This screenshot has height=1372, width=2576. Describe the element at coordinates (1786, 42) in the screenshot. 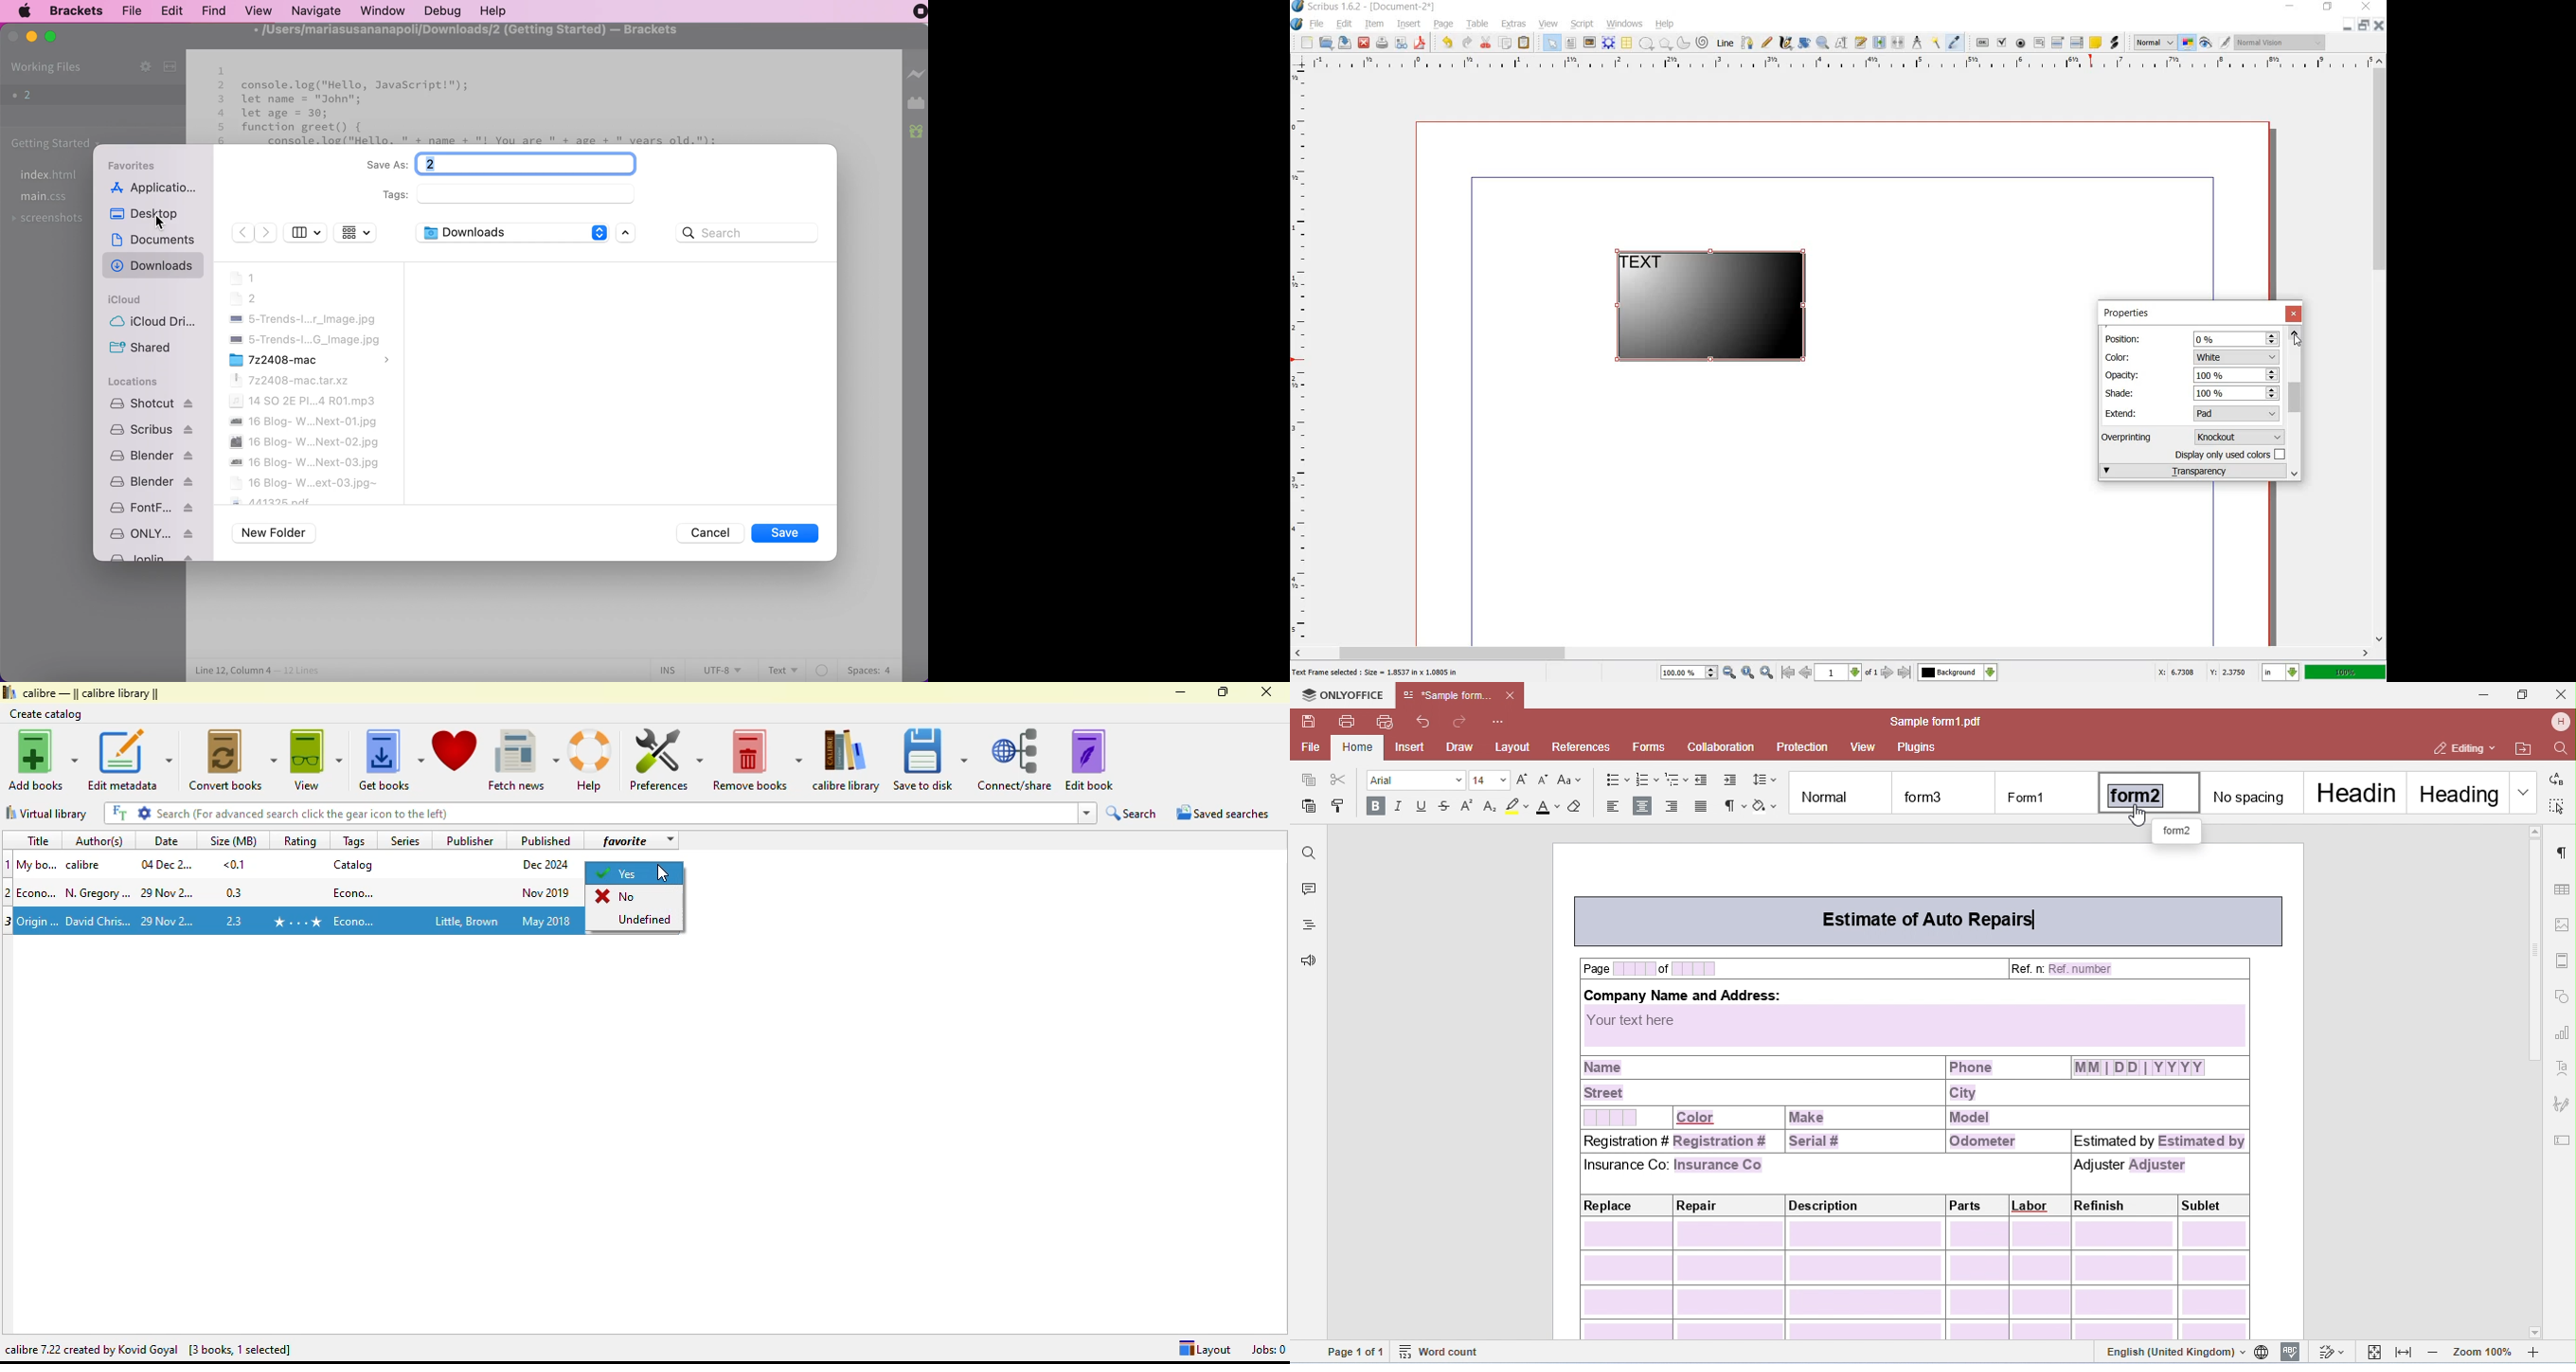

I see `calligraphic line` at that location.